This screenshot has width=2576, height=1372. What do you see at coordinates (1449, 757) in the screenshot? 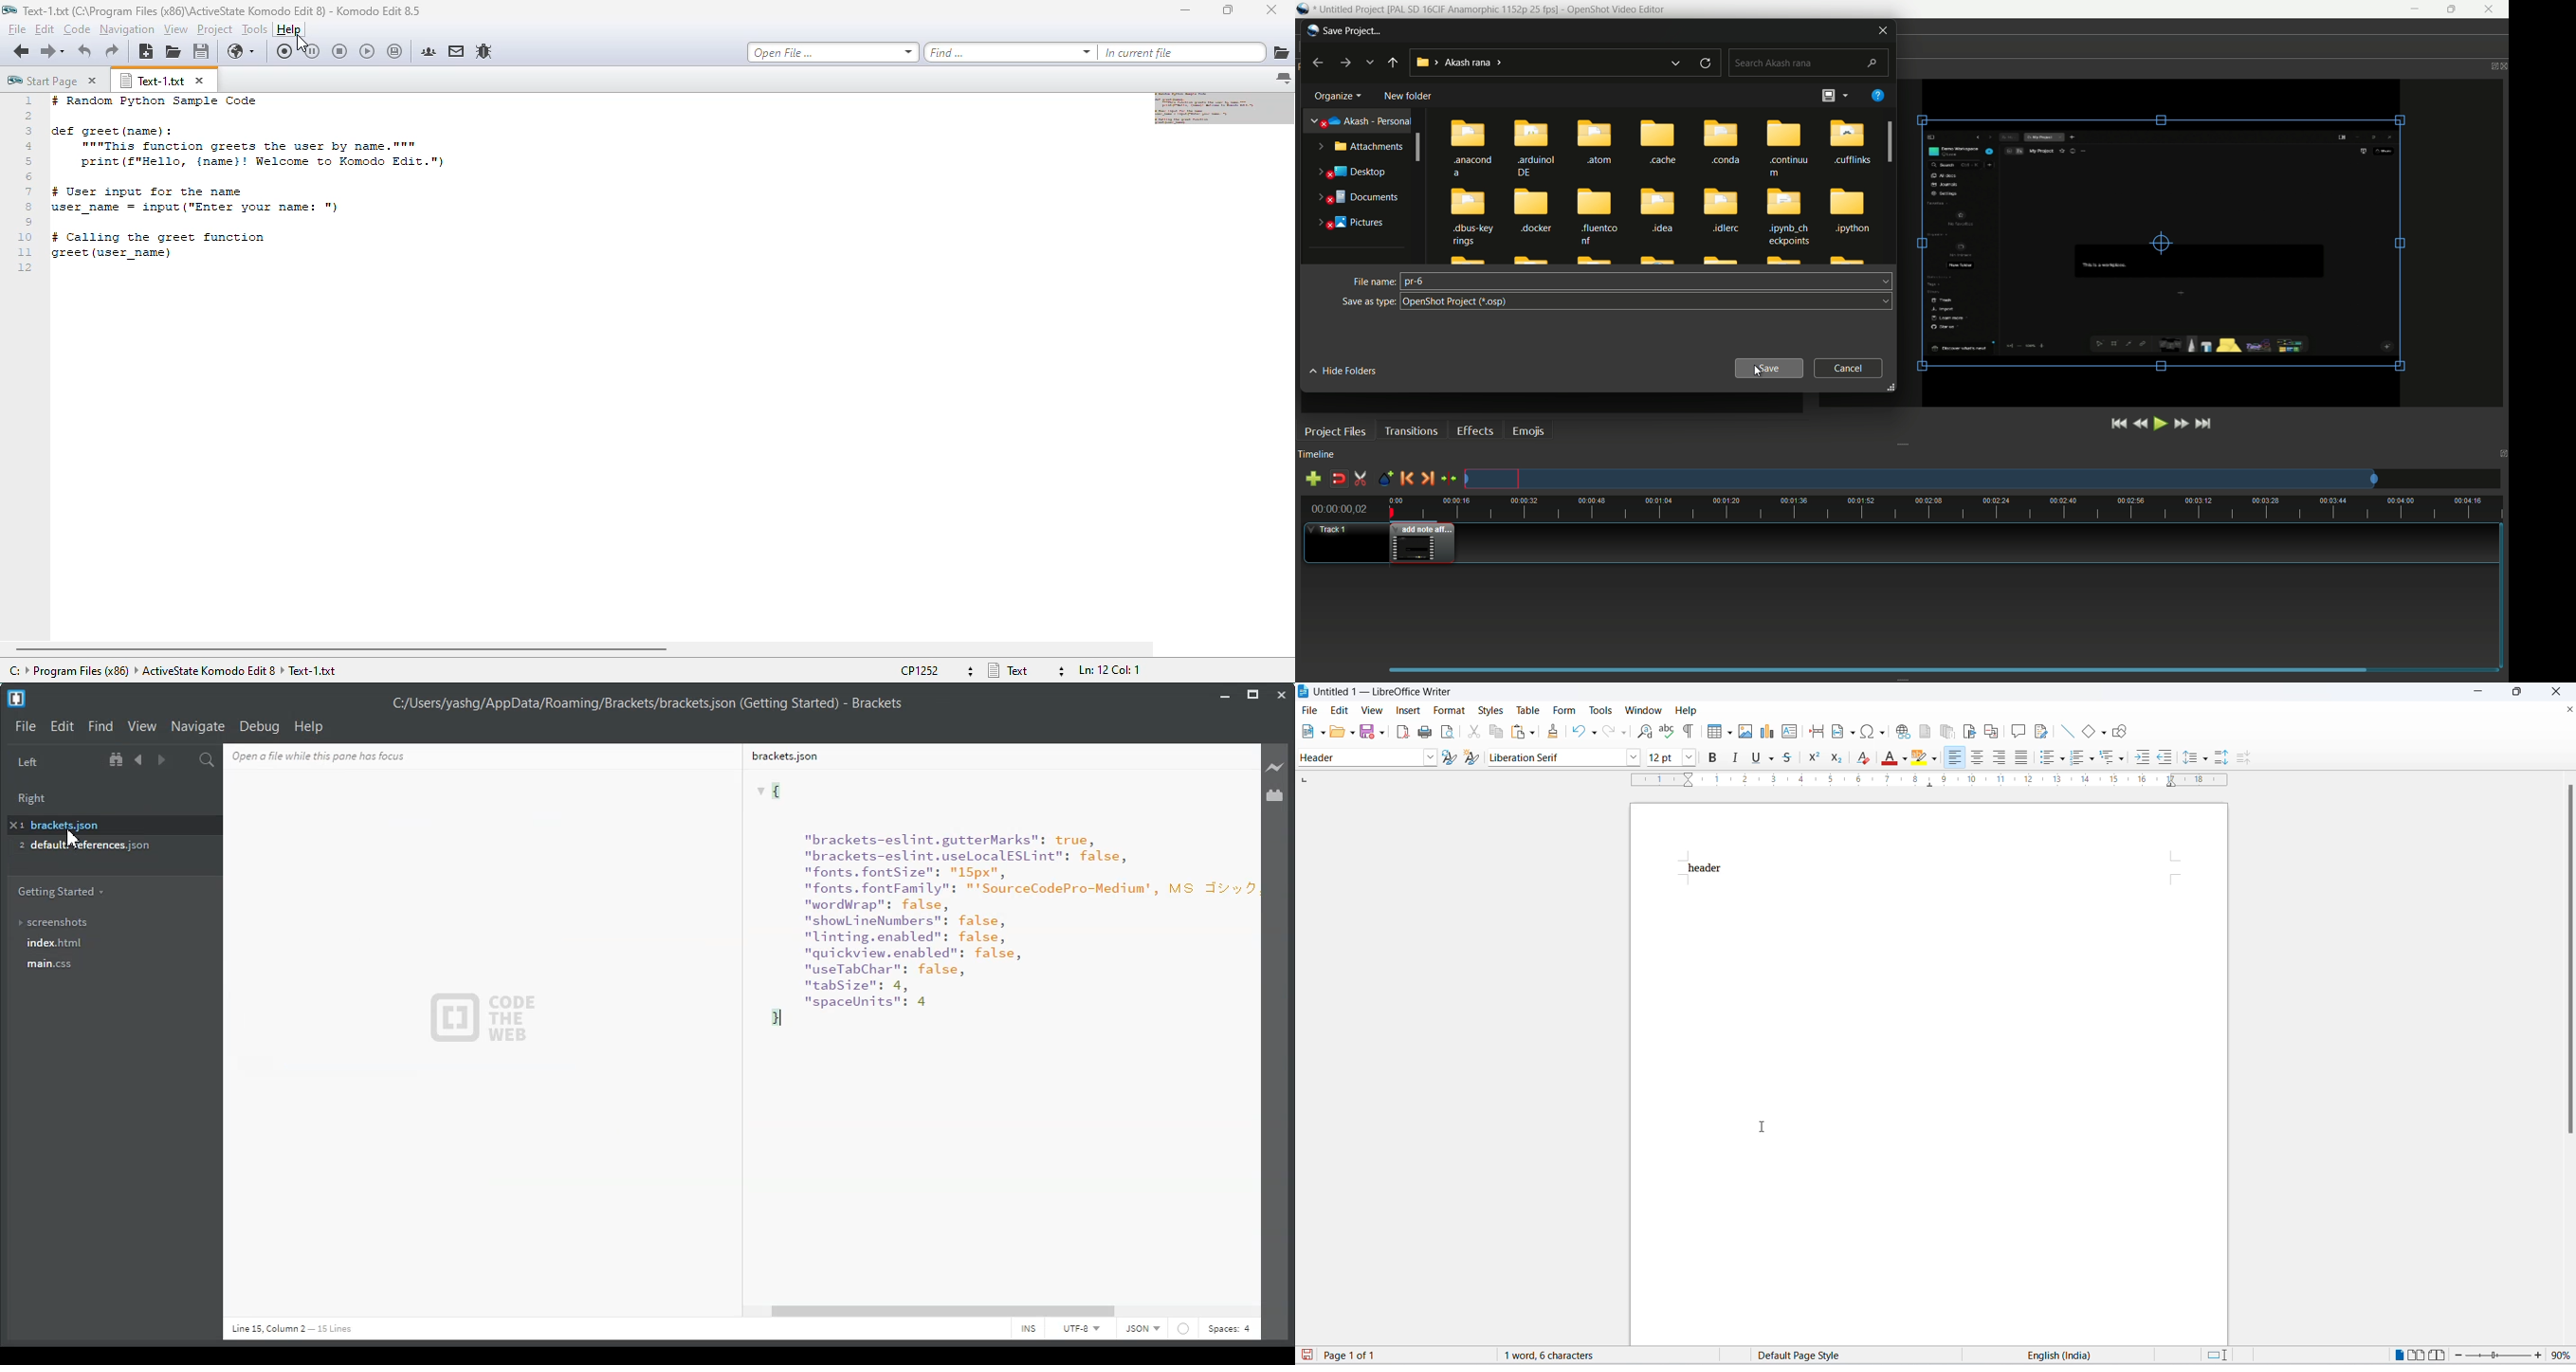
I see `update selected style` at bounding box center [1449, 757].